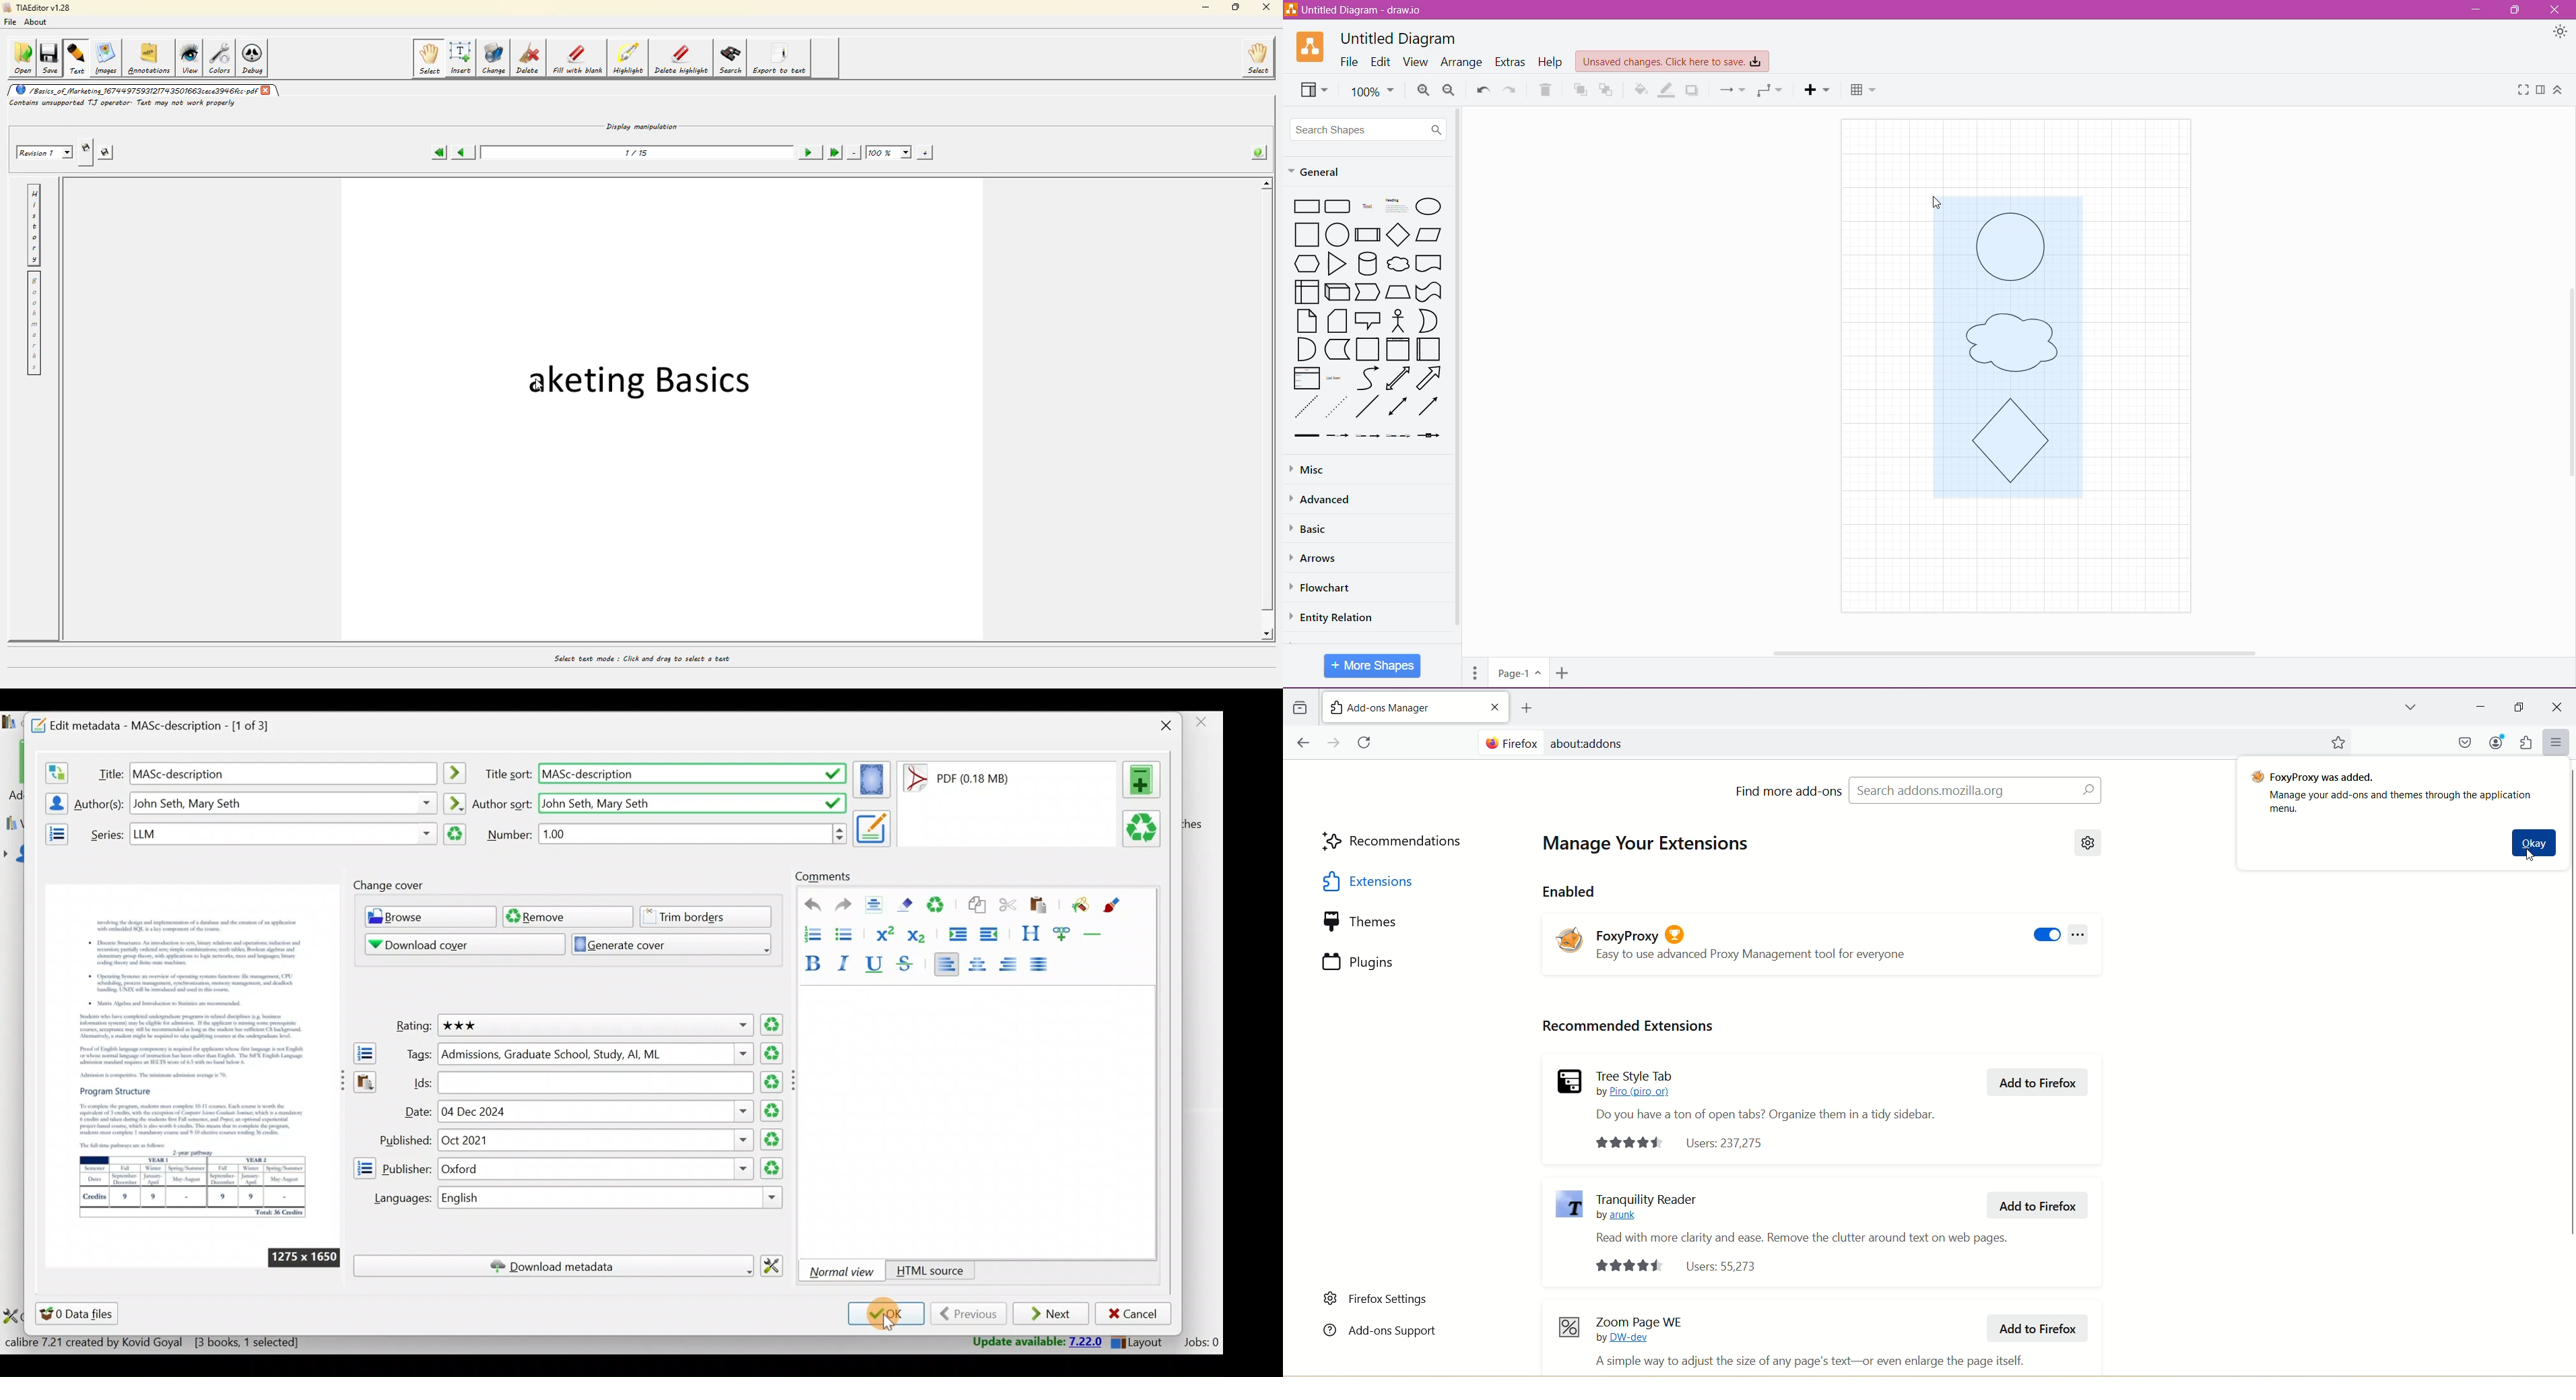 This screenshot has height=1400, width=2576. What do you see at coordinates (797, 1080) in the screenshot?
I see `` at bounding box center [797, 1080].